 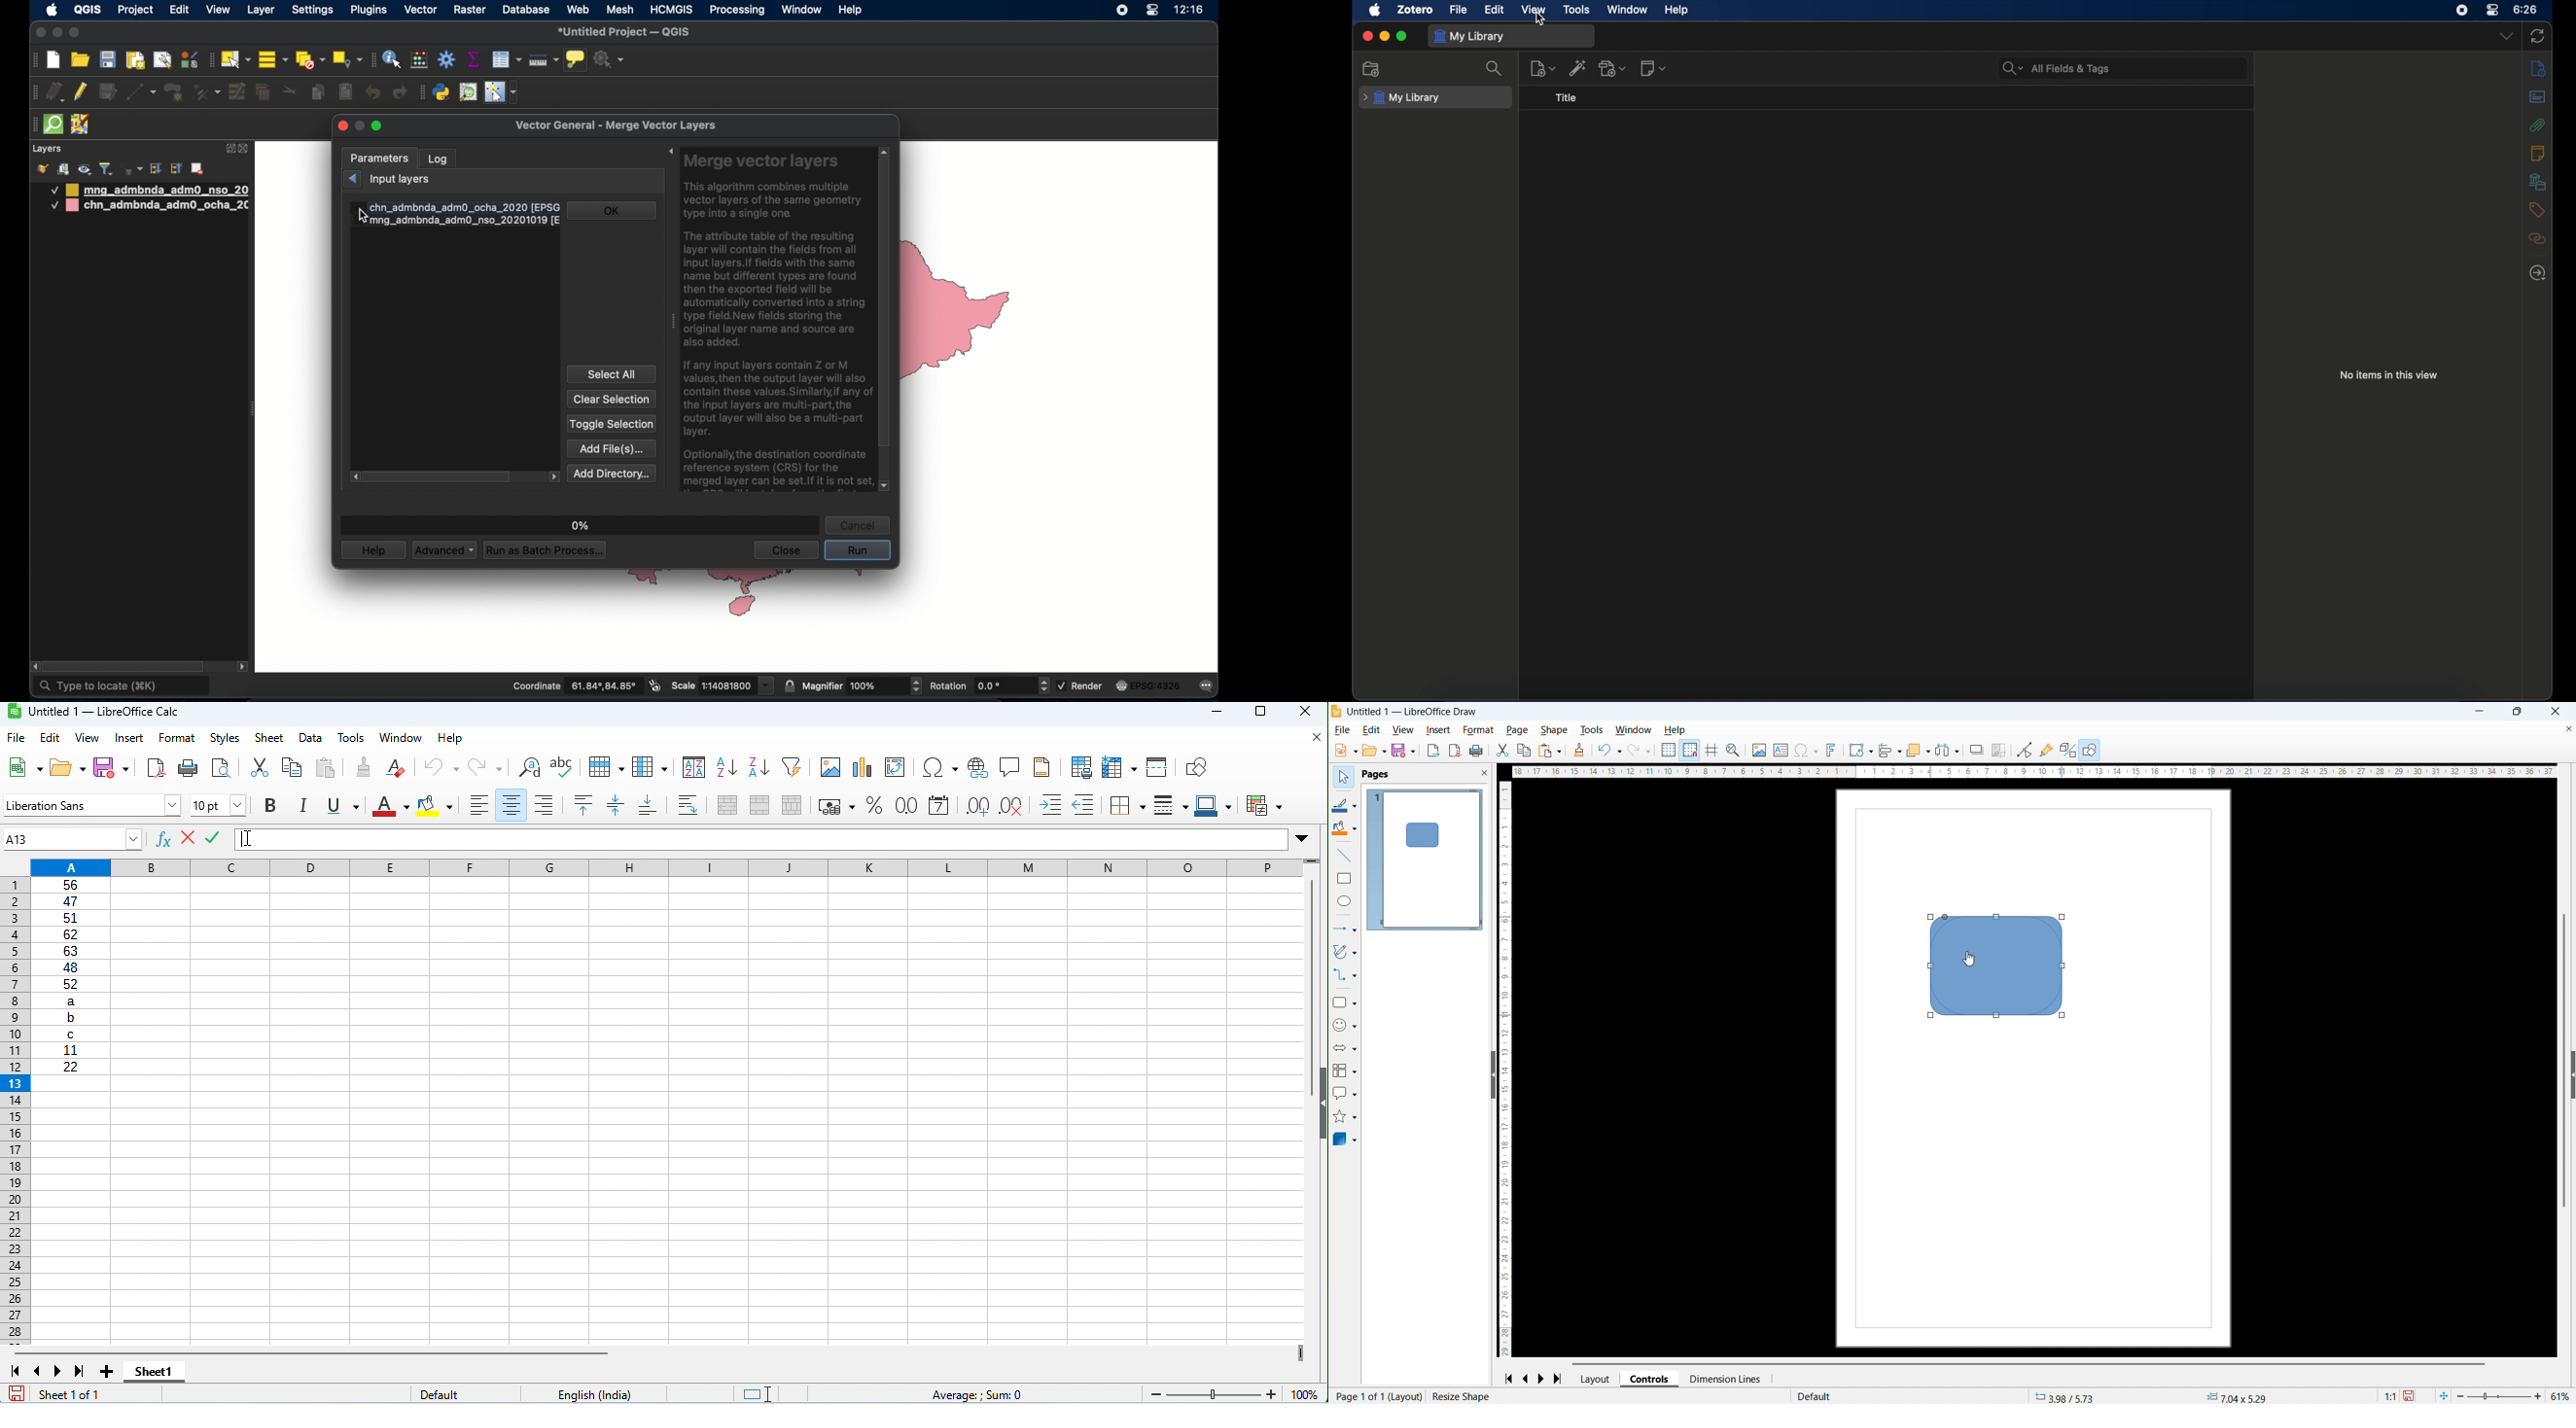 What do you see at coordinates (31, 125) in the screenshot?
I see `drag handle` at bounding box center [31, 125].